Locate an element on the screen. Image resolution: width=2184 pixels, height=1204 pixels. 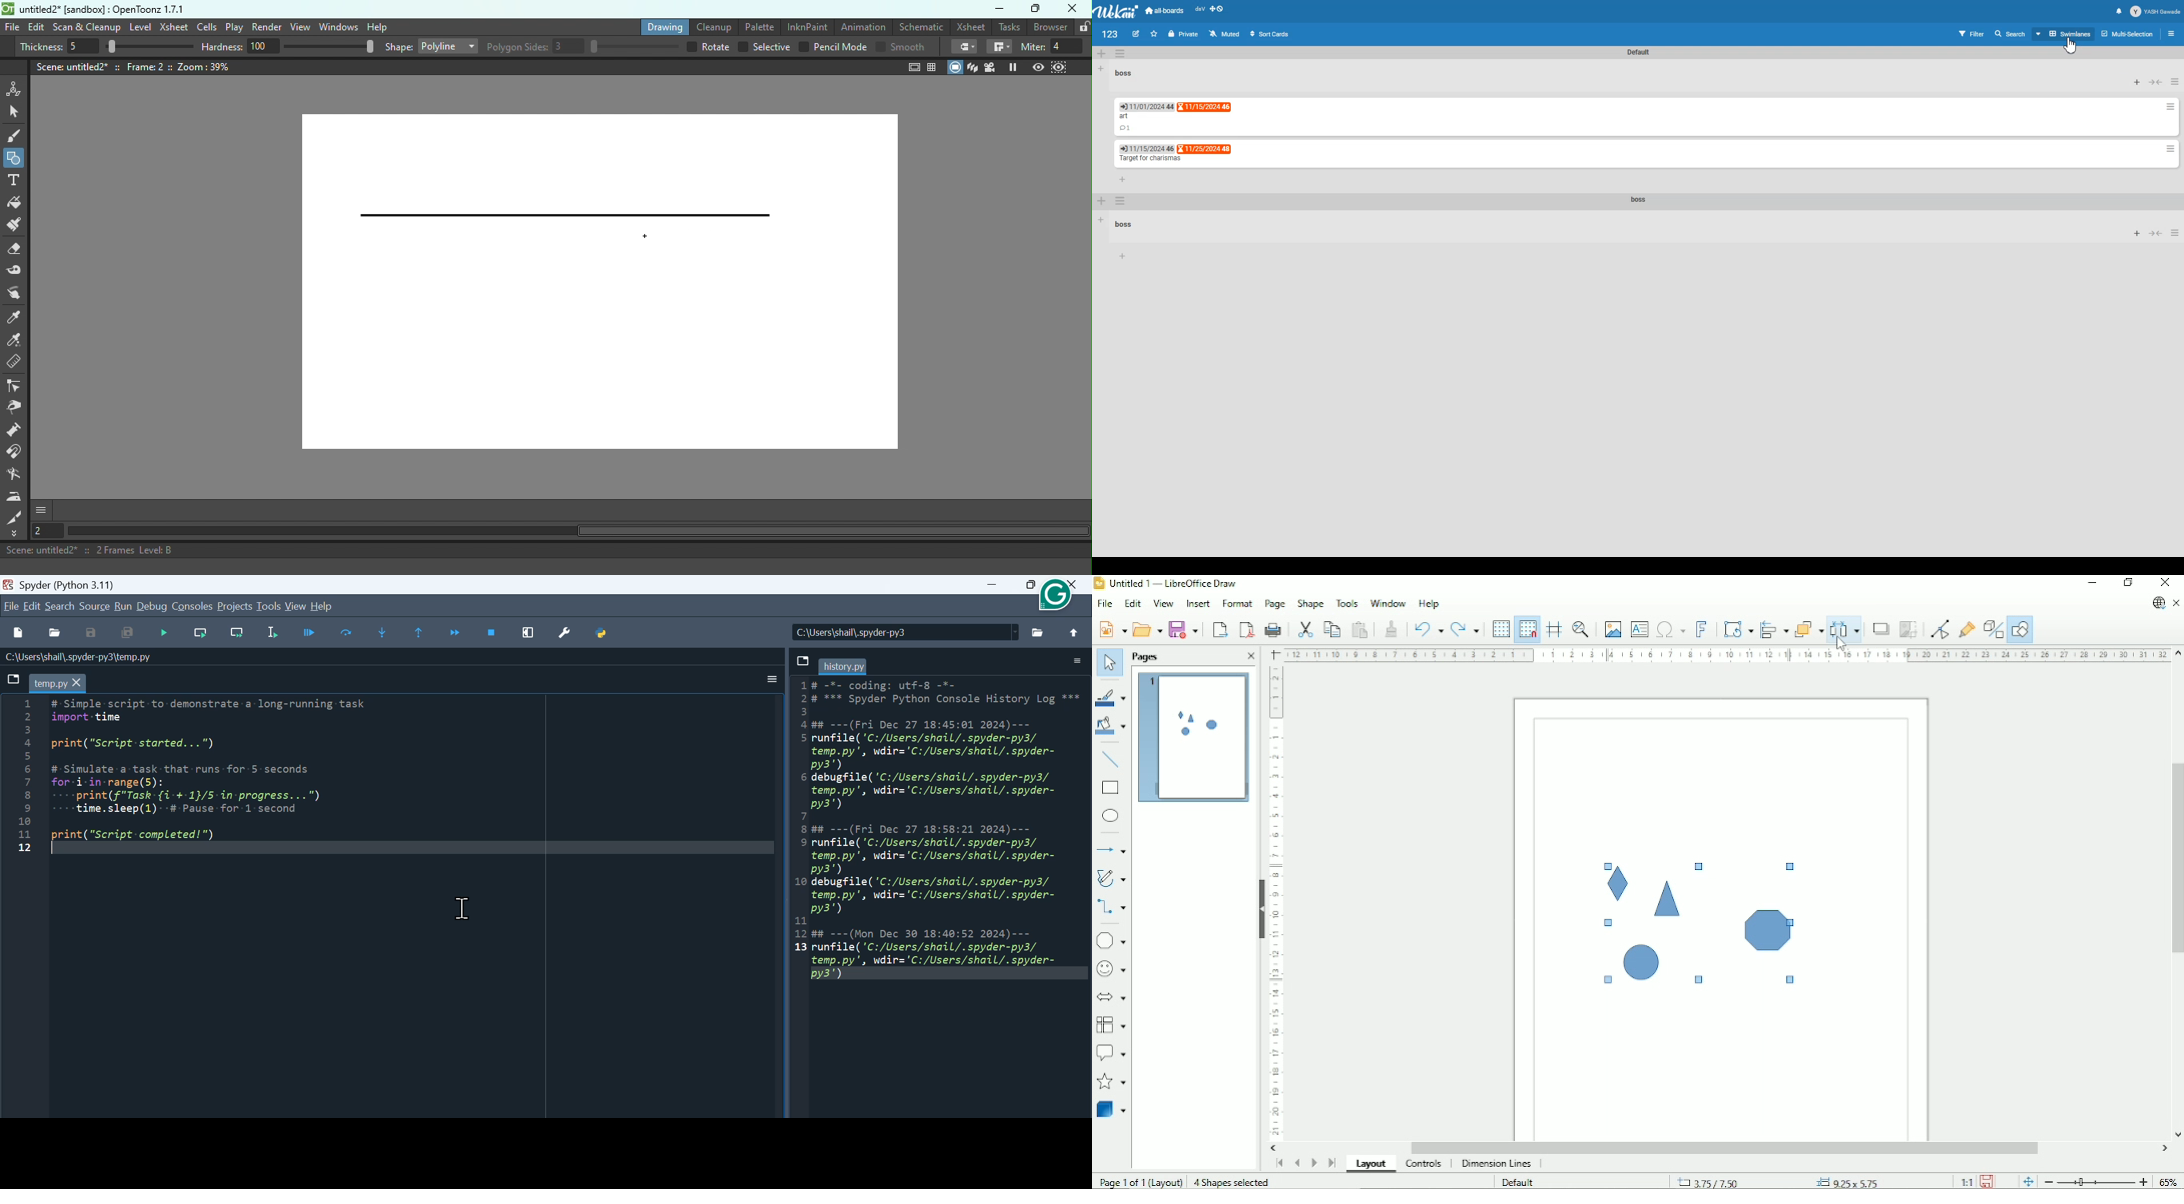
Close is located at coordinates (2168, 583).